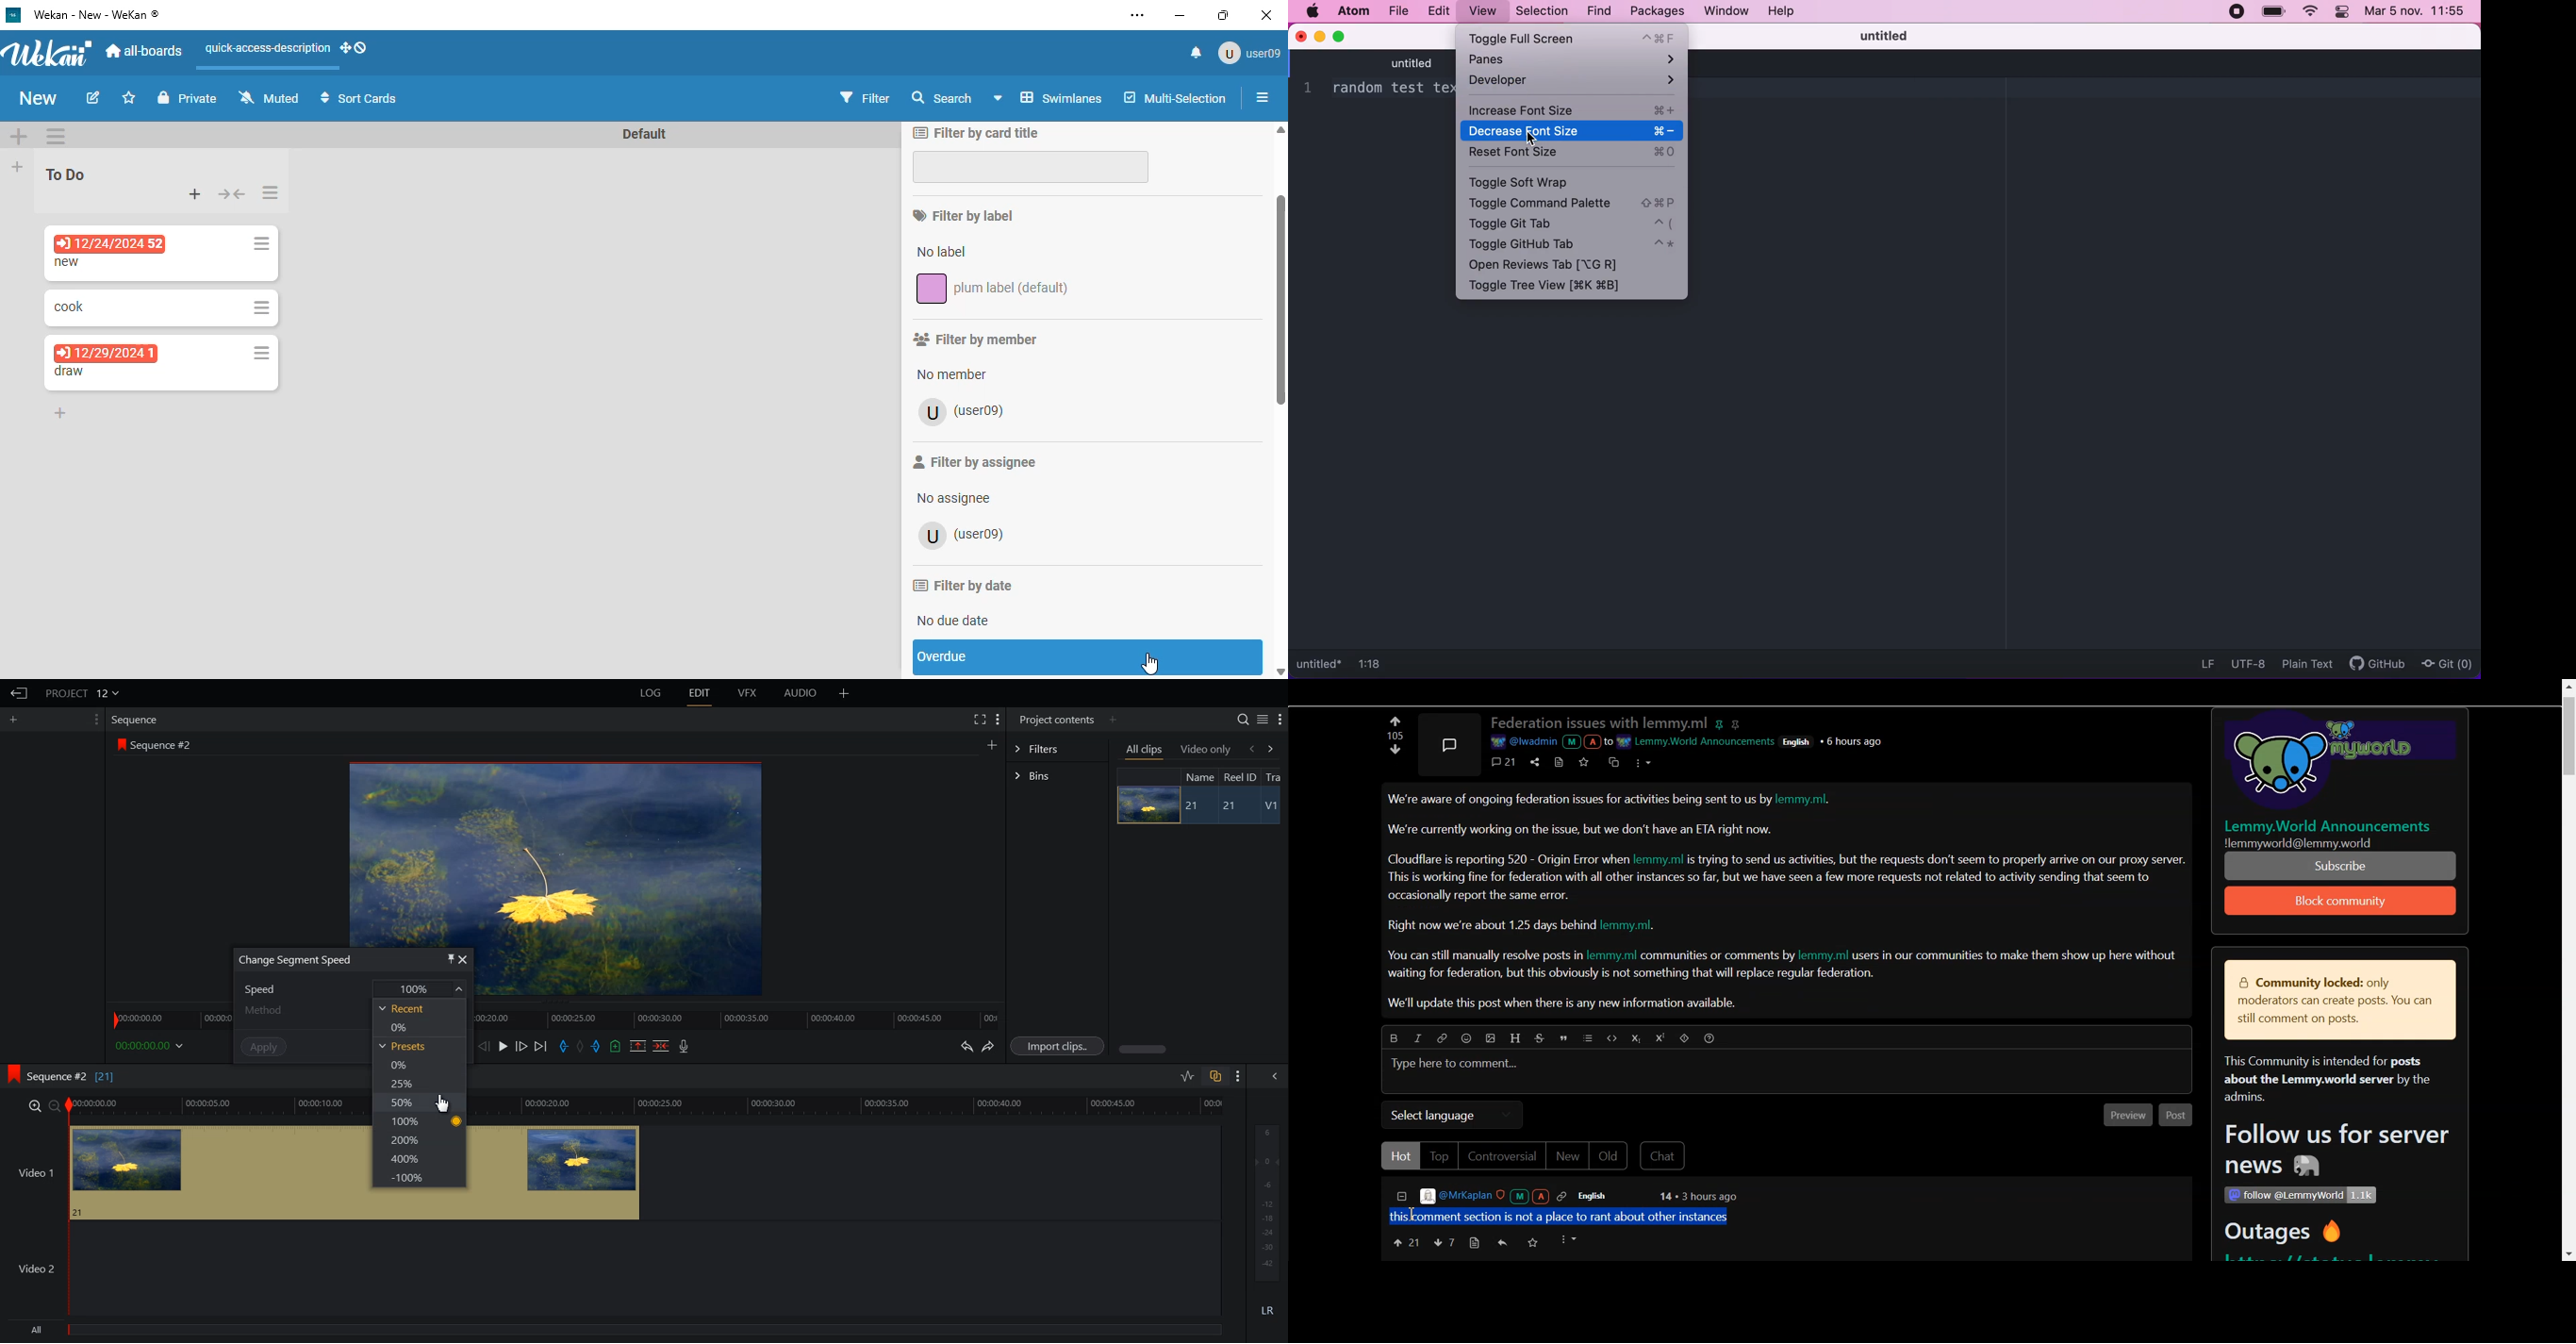  Describe the element at coordinates (991, 744) in the screenshot. I see `Add panel` at that location.